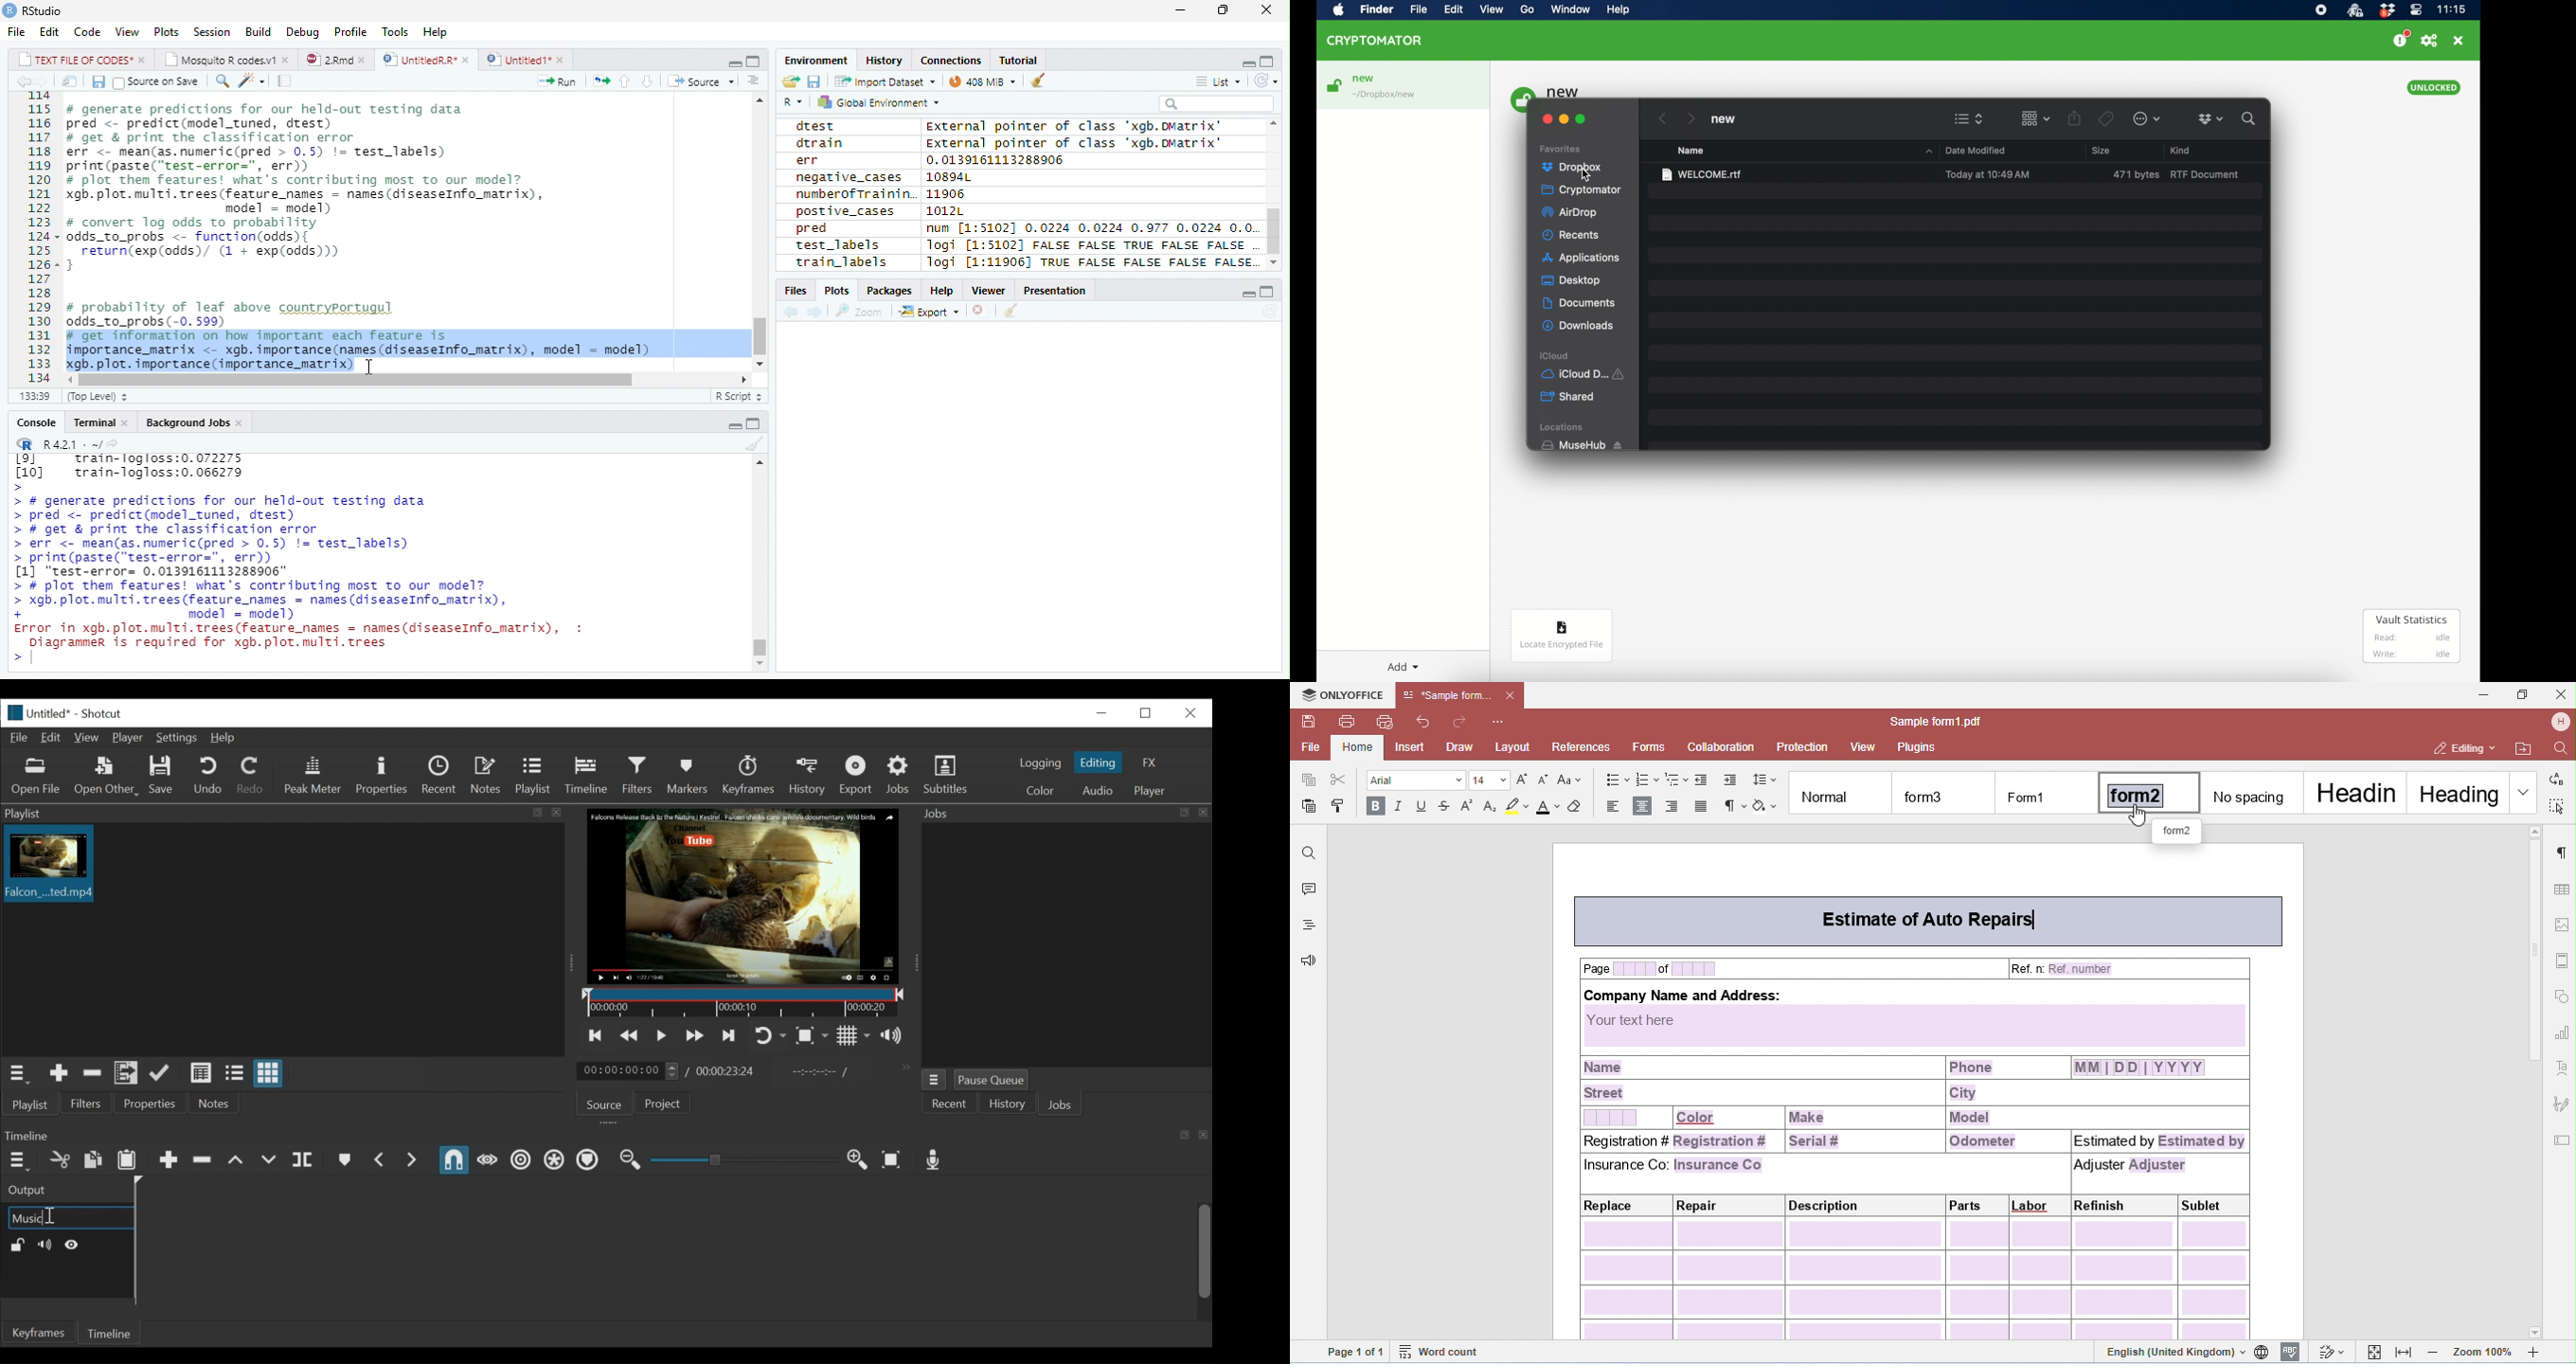 This screenshot has height=1372, width=2576. I want to click on tags, so click(2106, 119).